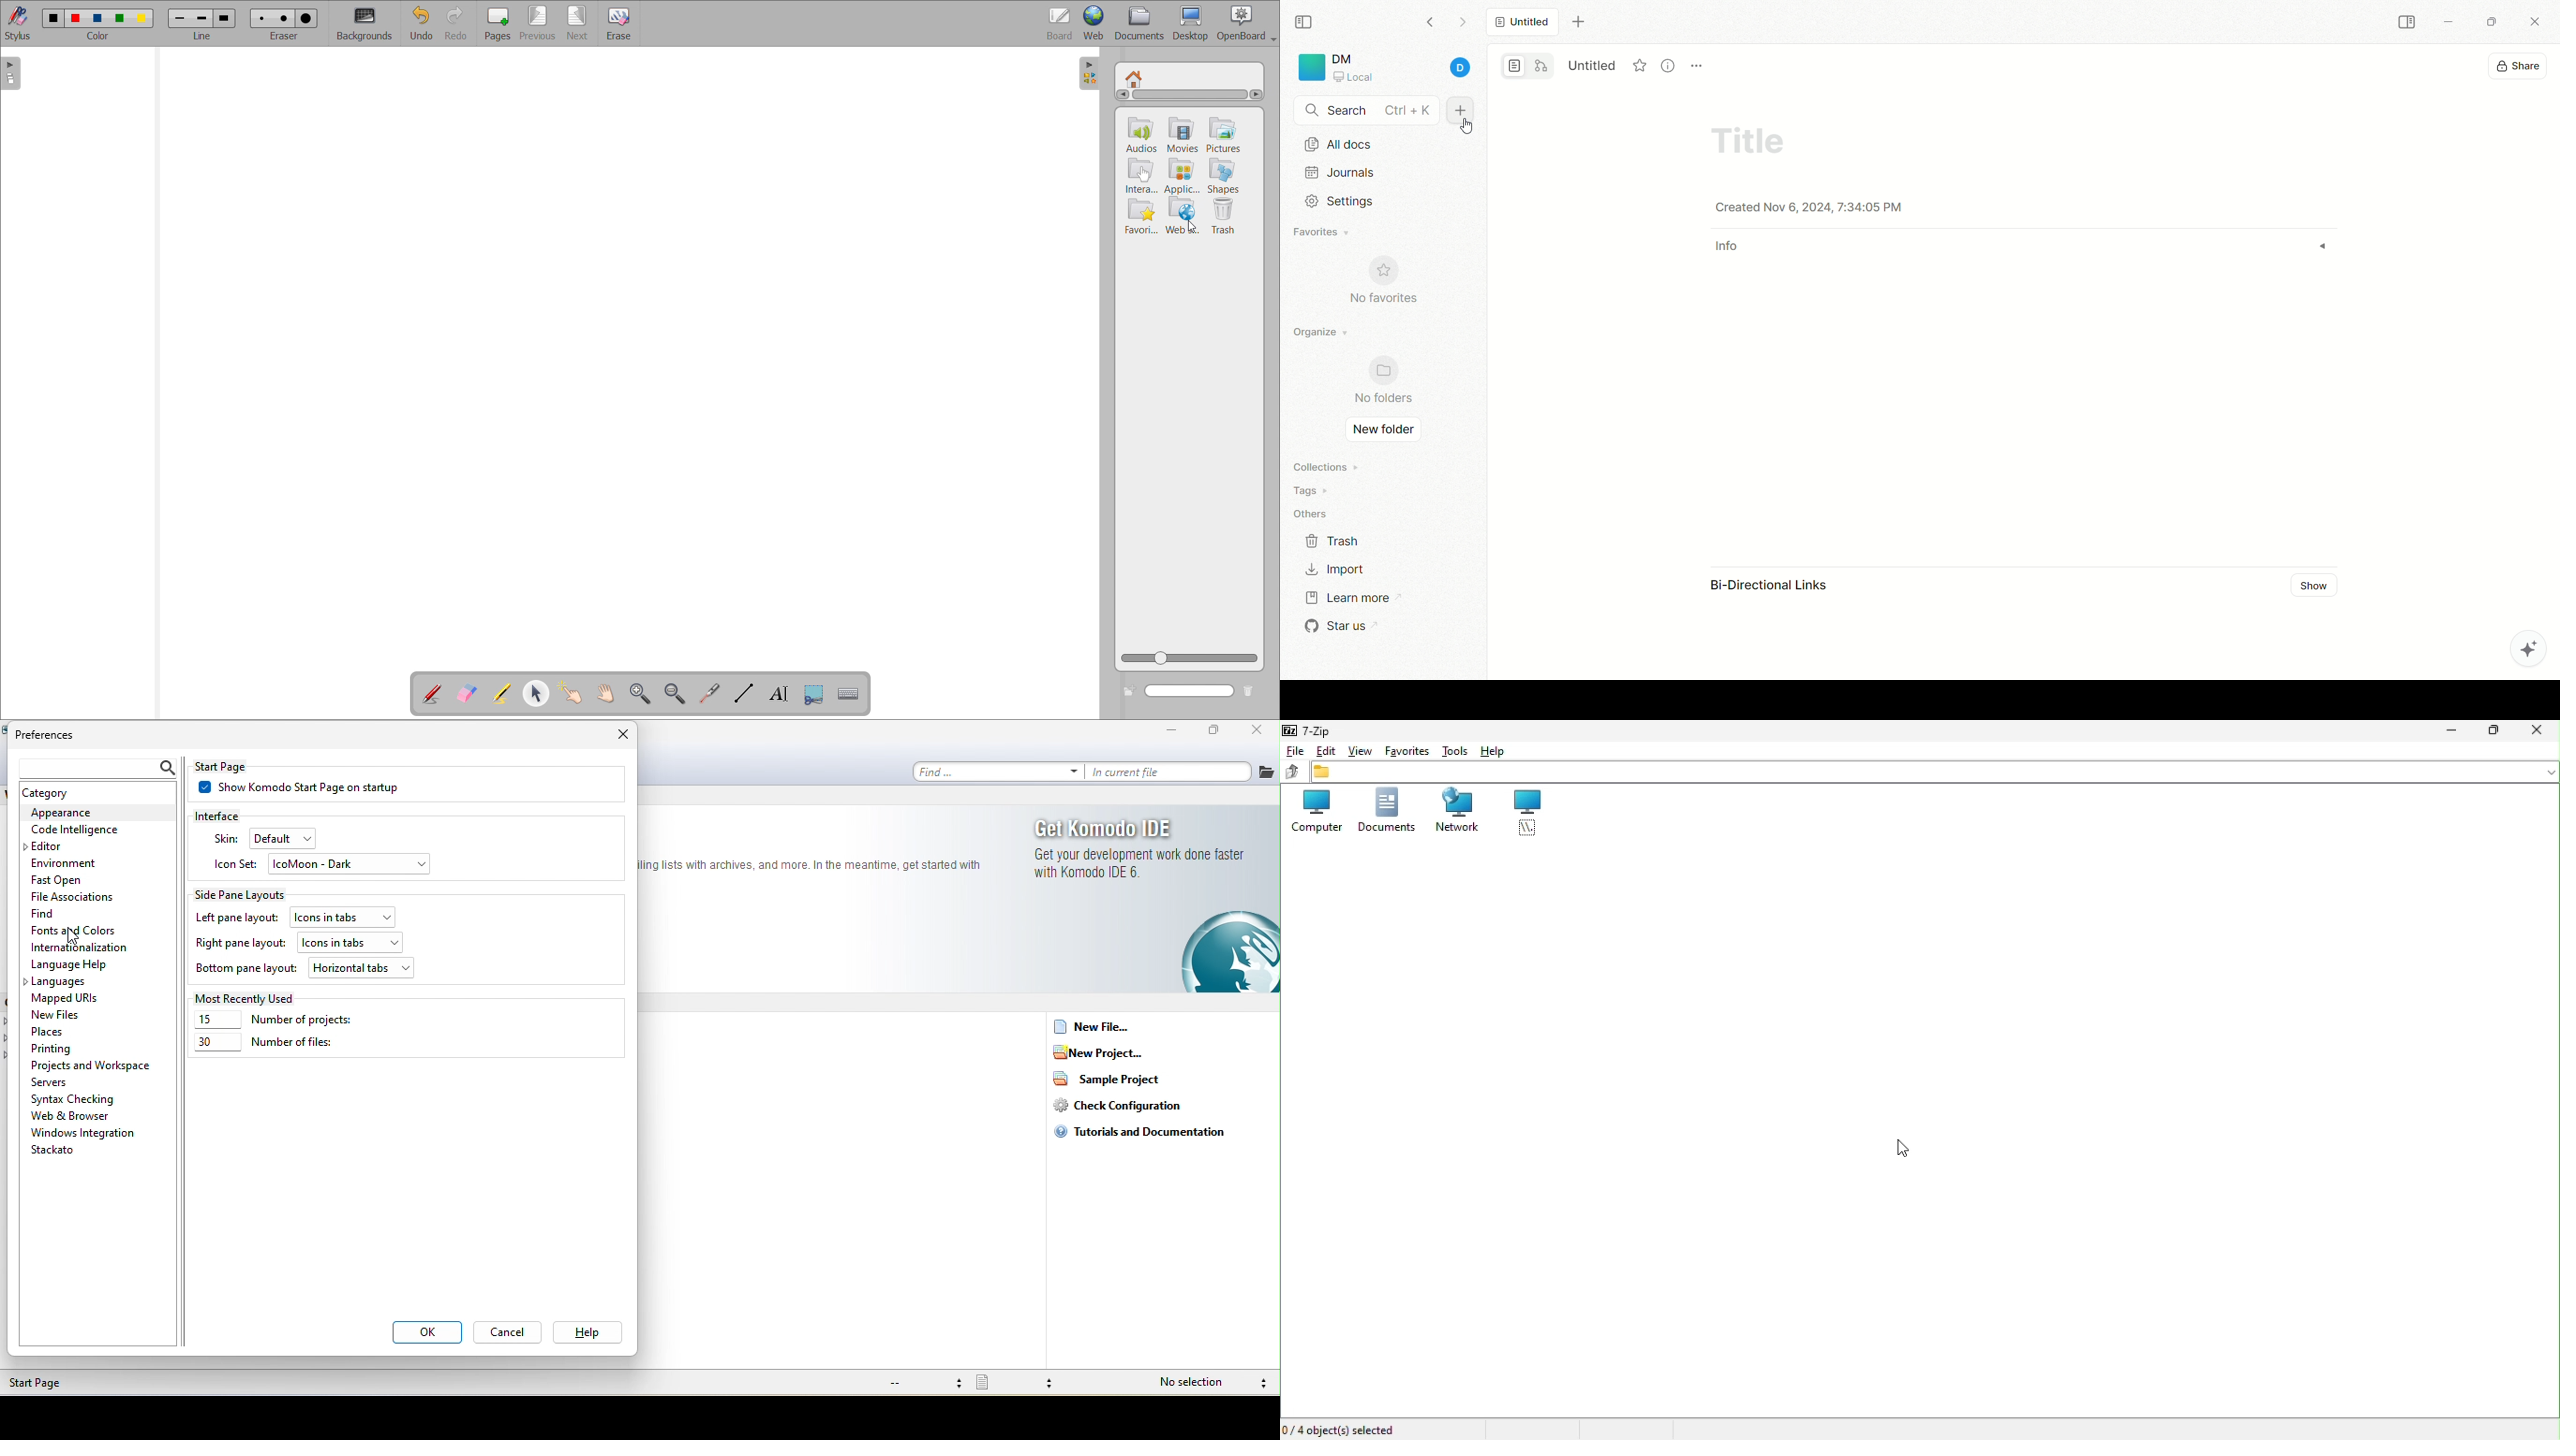 This screenshot has height=1456, width=2576. What do you see at coordinates (591, 1334) in the screenshot?
I see `help` at bounding box center [591, 1334].